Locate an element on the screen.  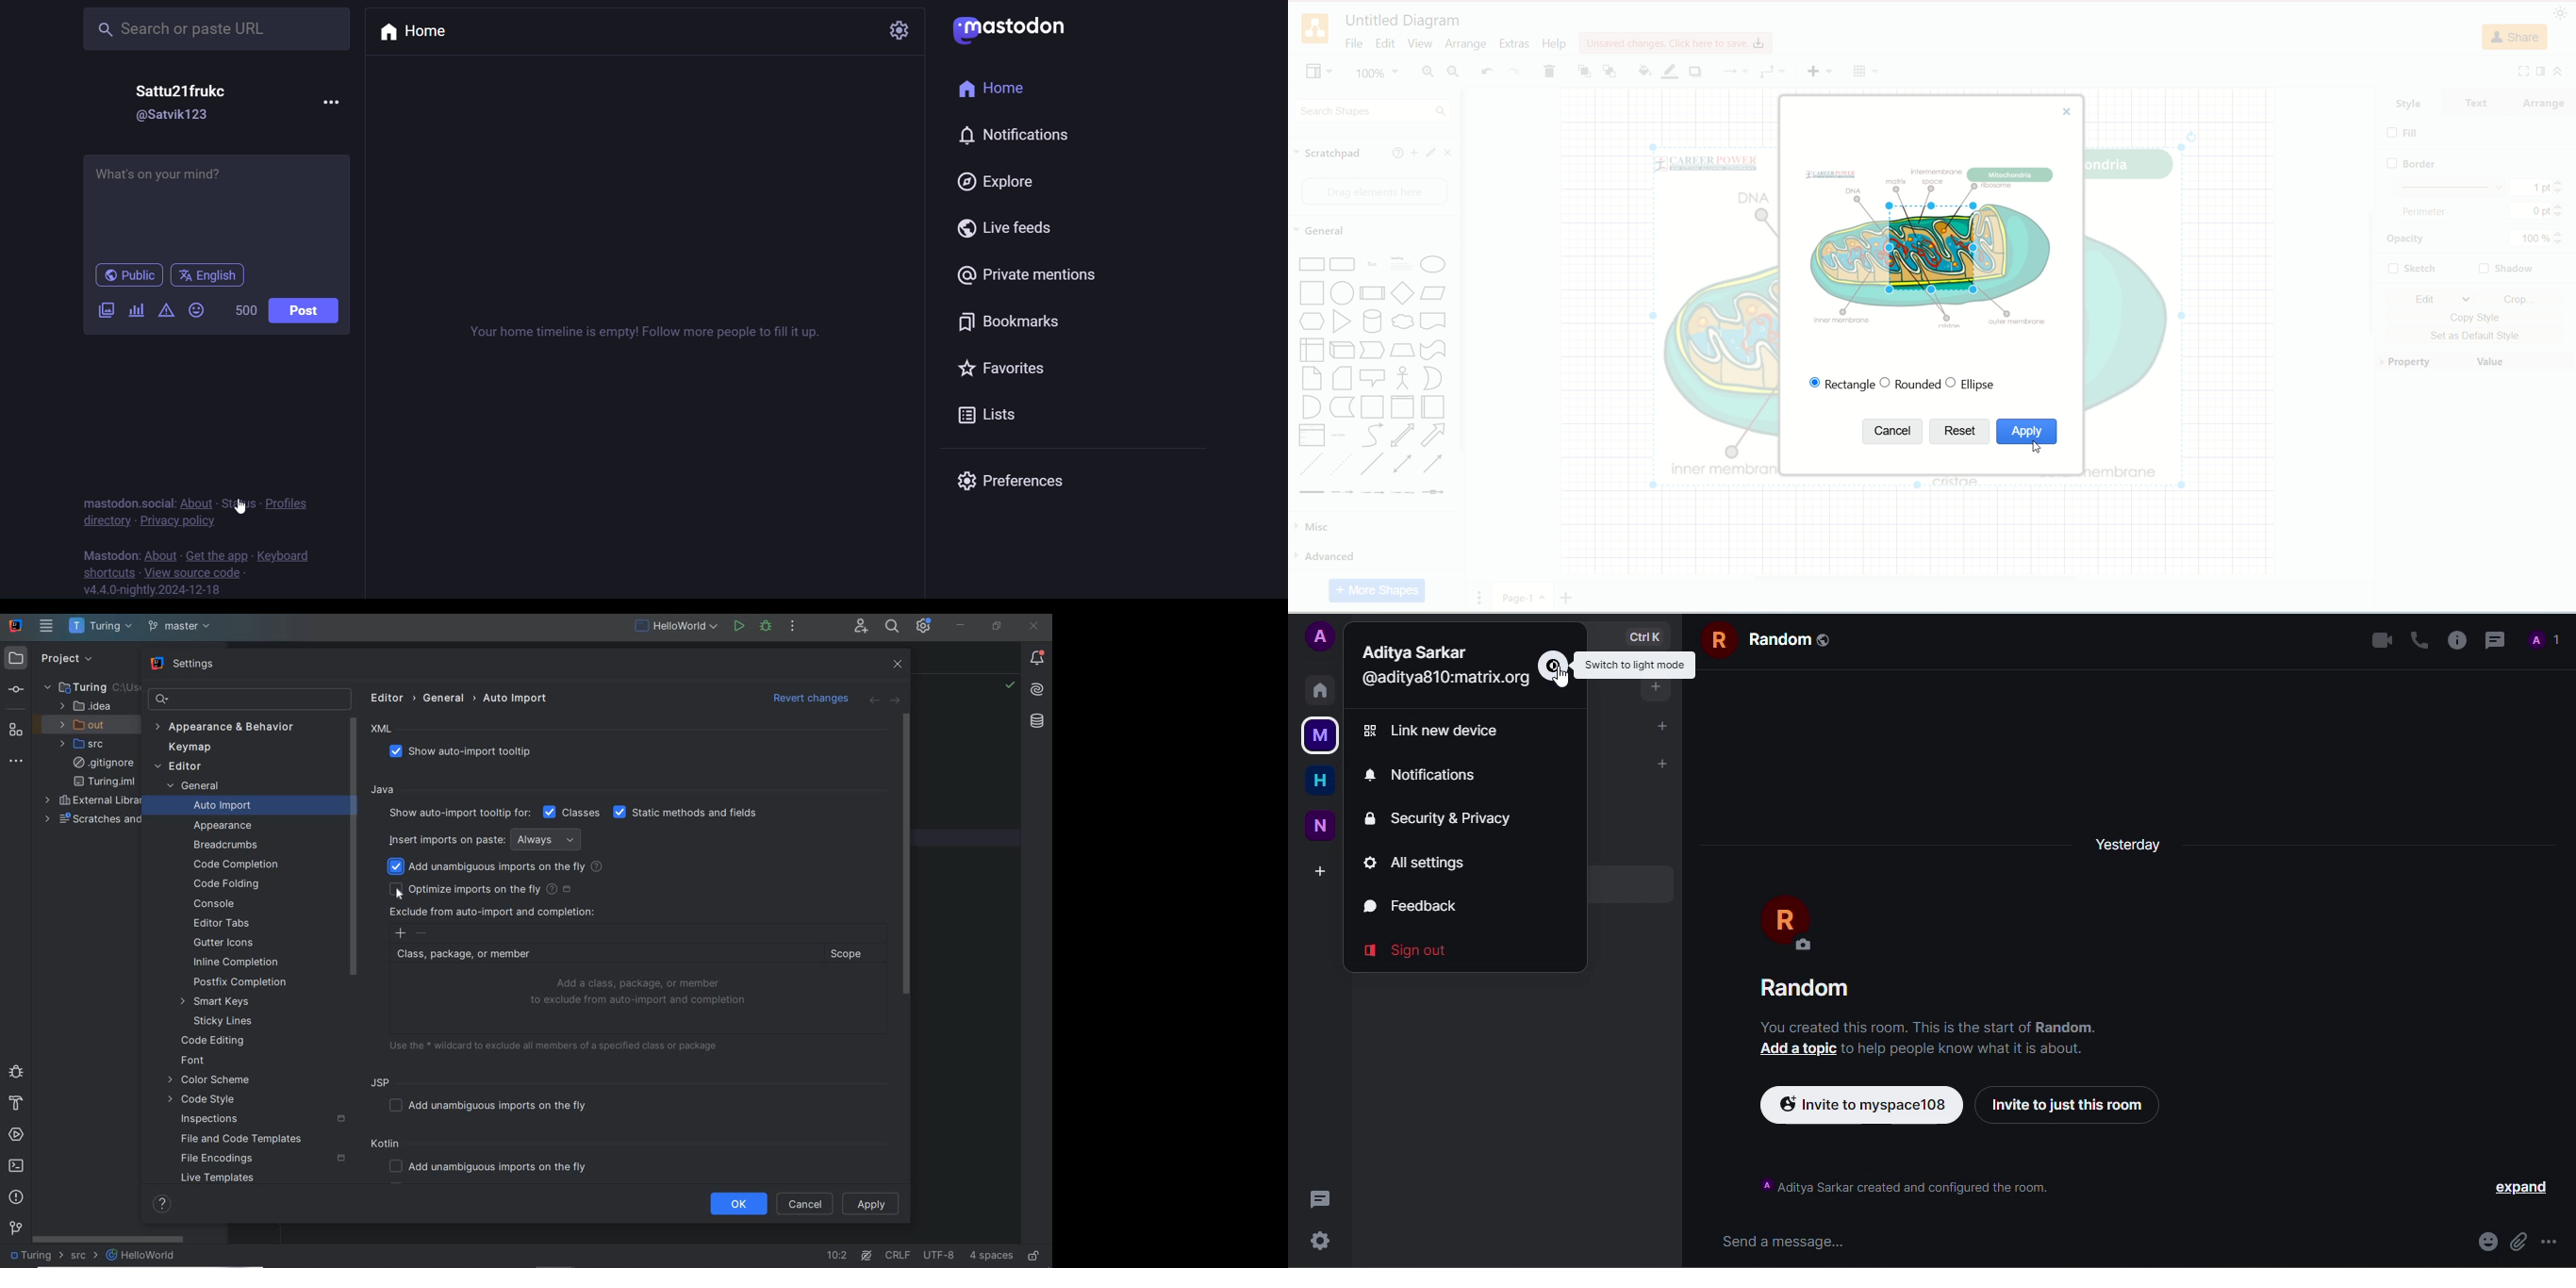
notifications is located at coordinates (1423, 777).